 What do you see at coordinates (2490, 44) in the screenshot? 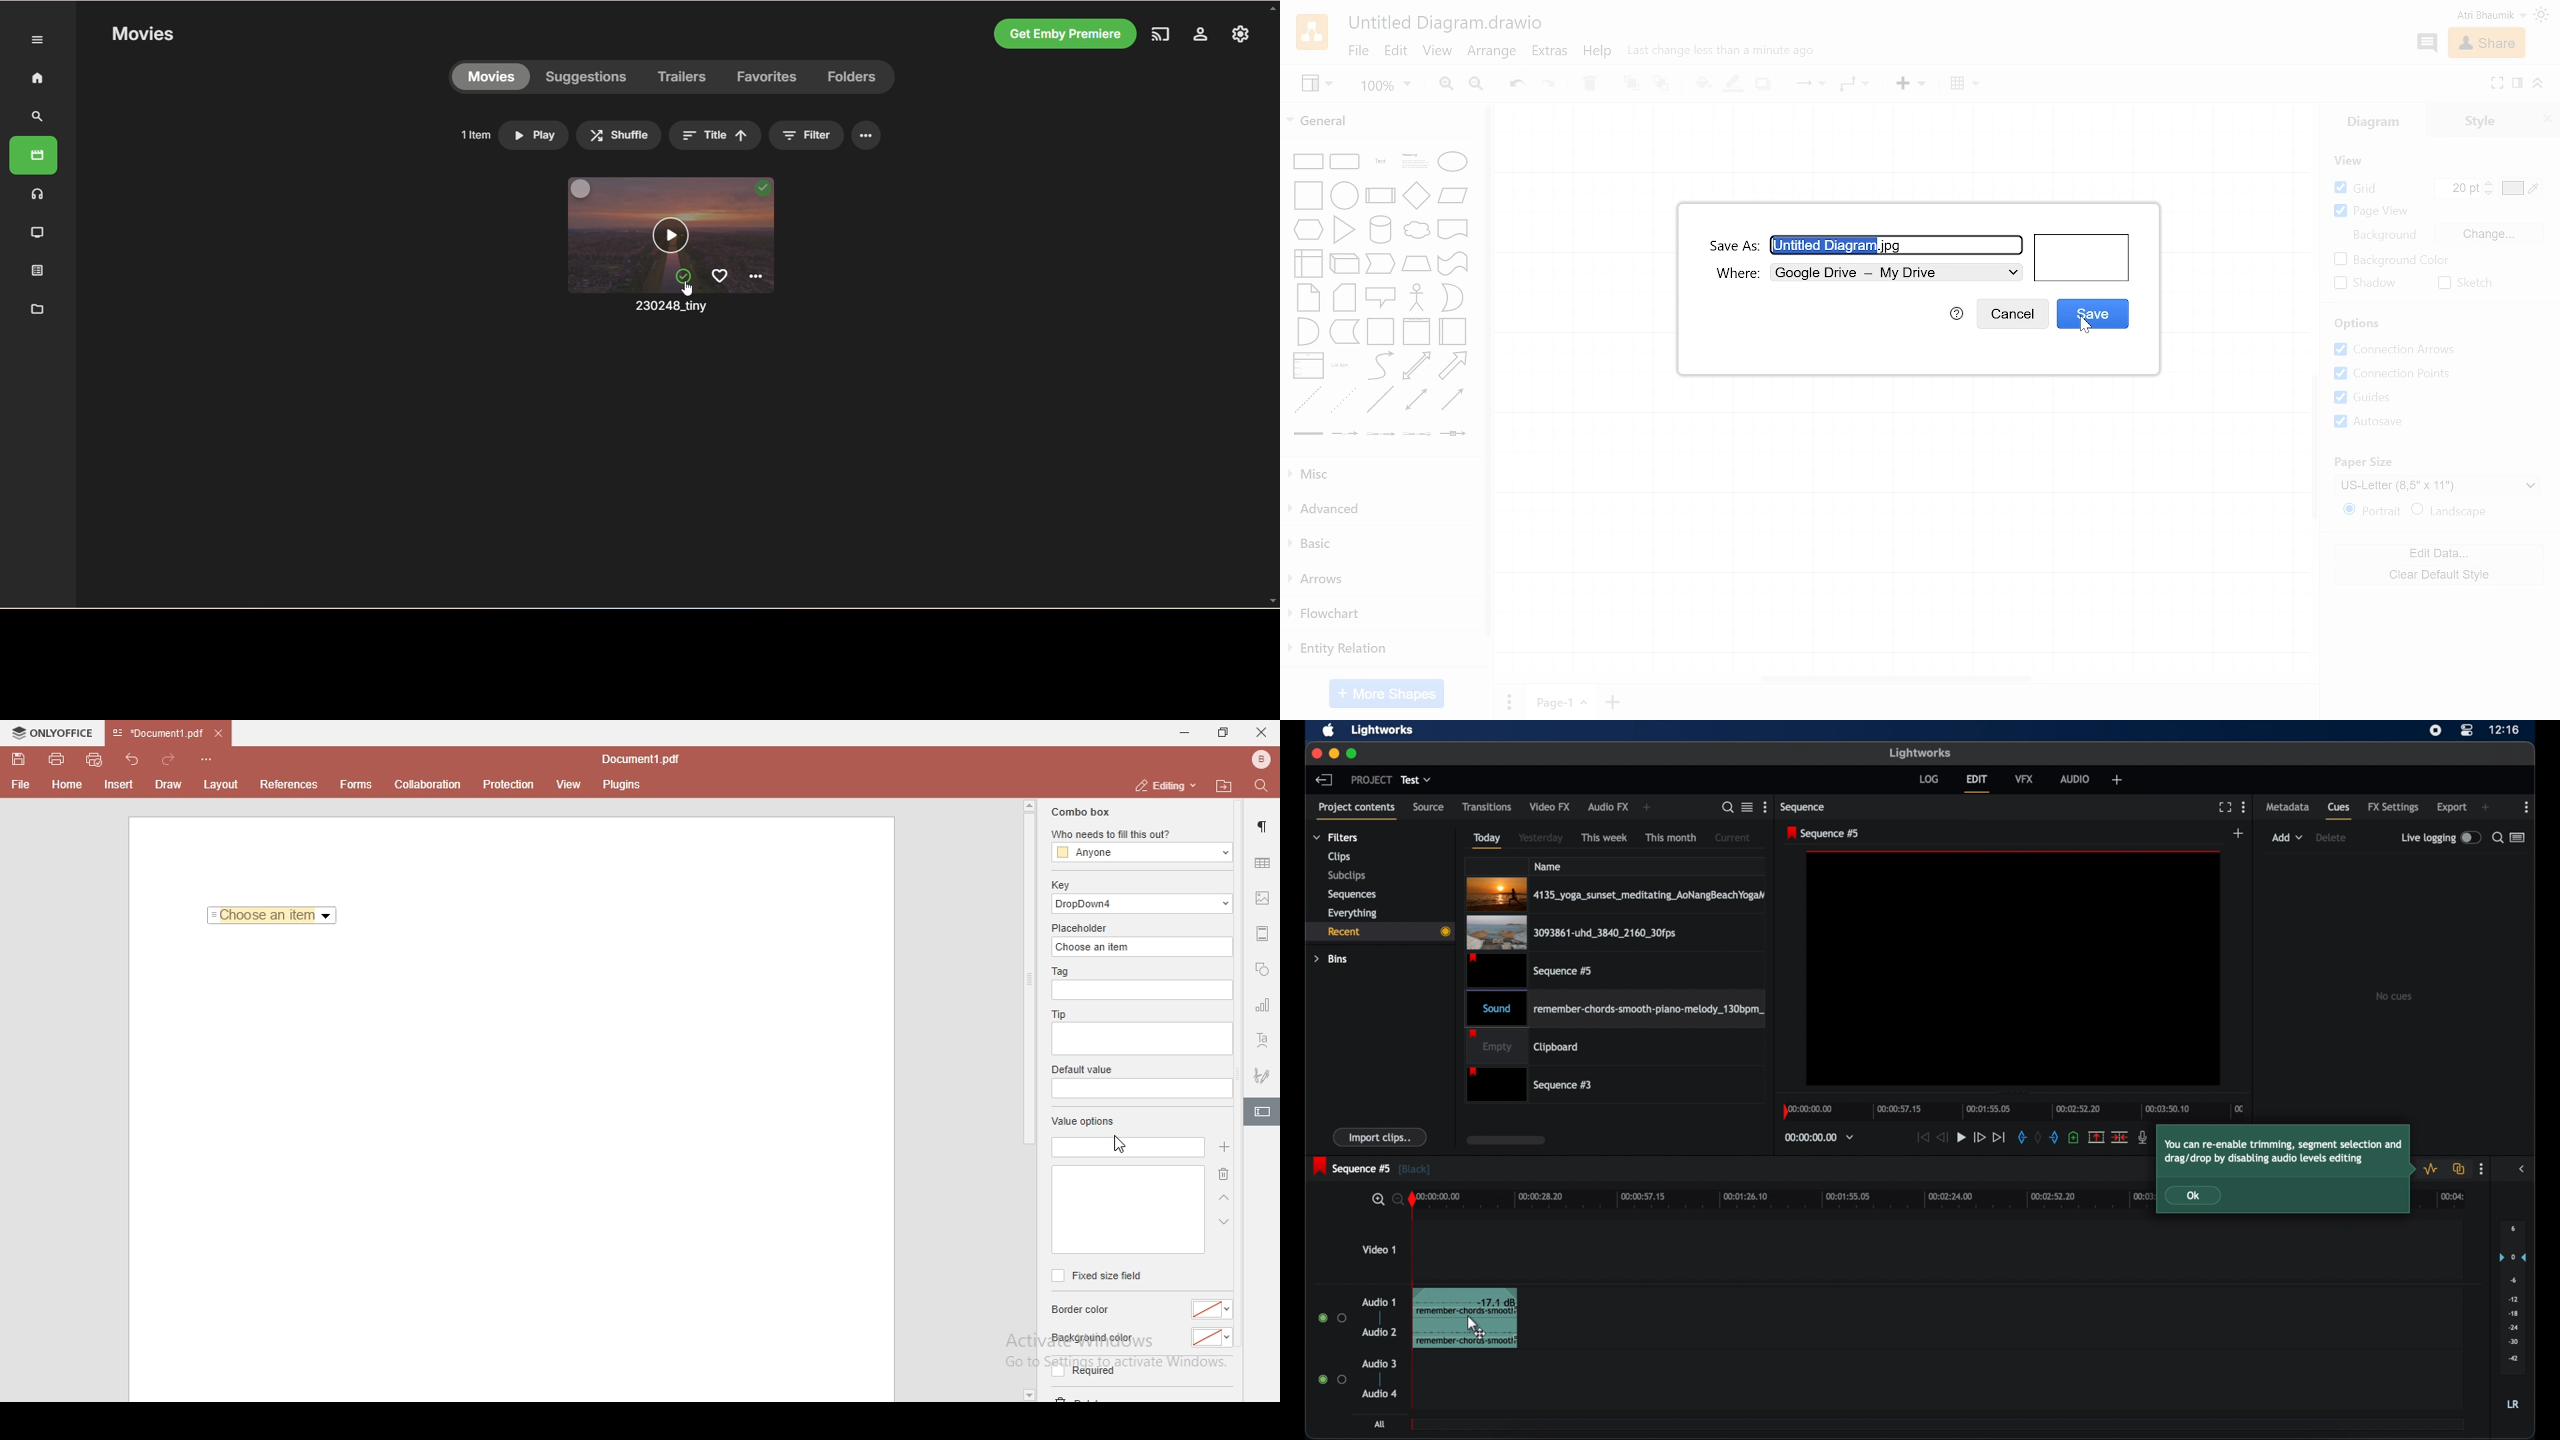
I see `Share` at bounding box center [2490, 44].